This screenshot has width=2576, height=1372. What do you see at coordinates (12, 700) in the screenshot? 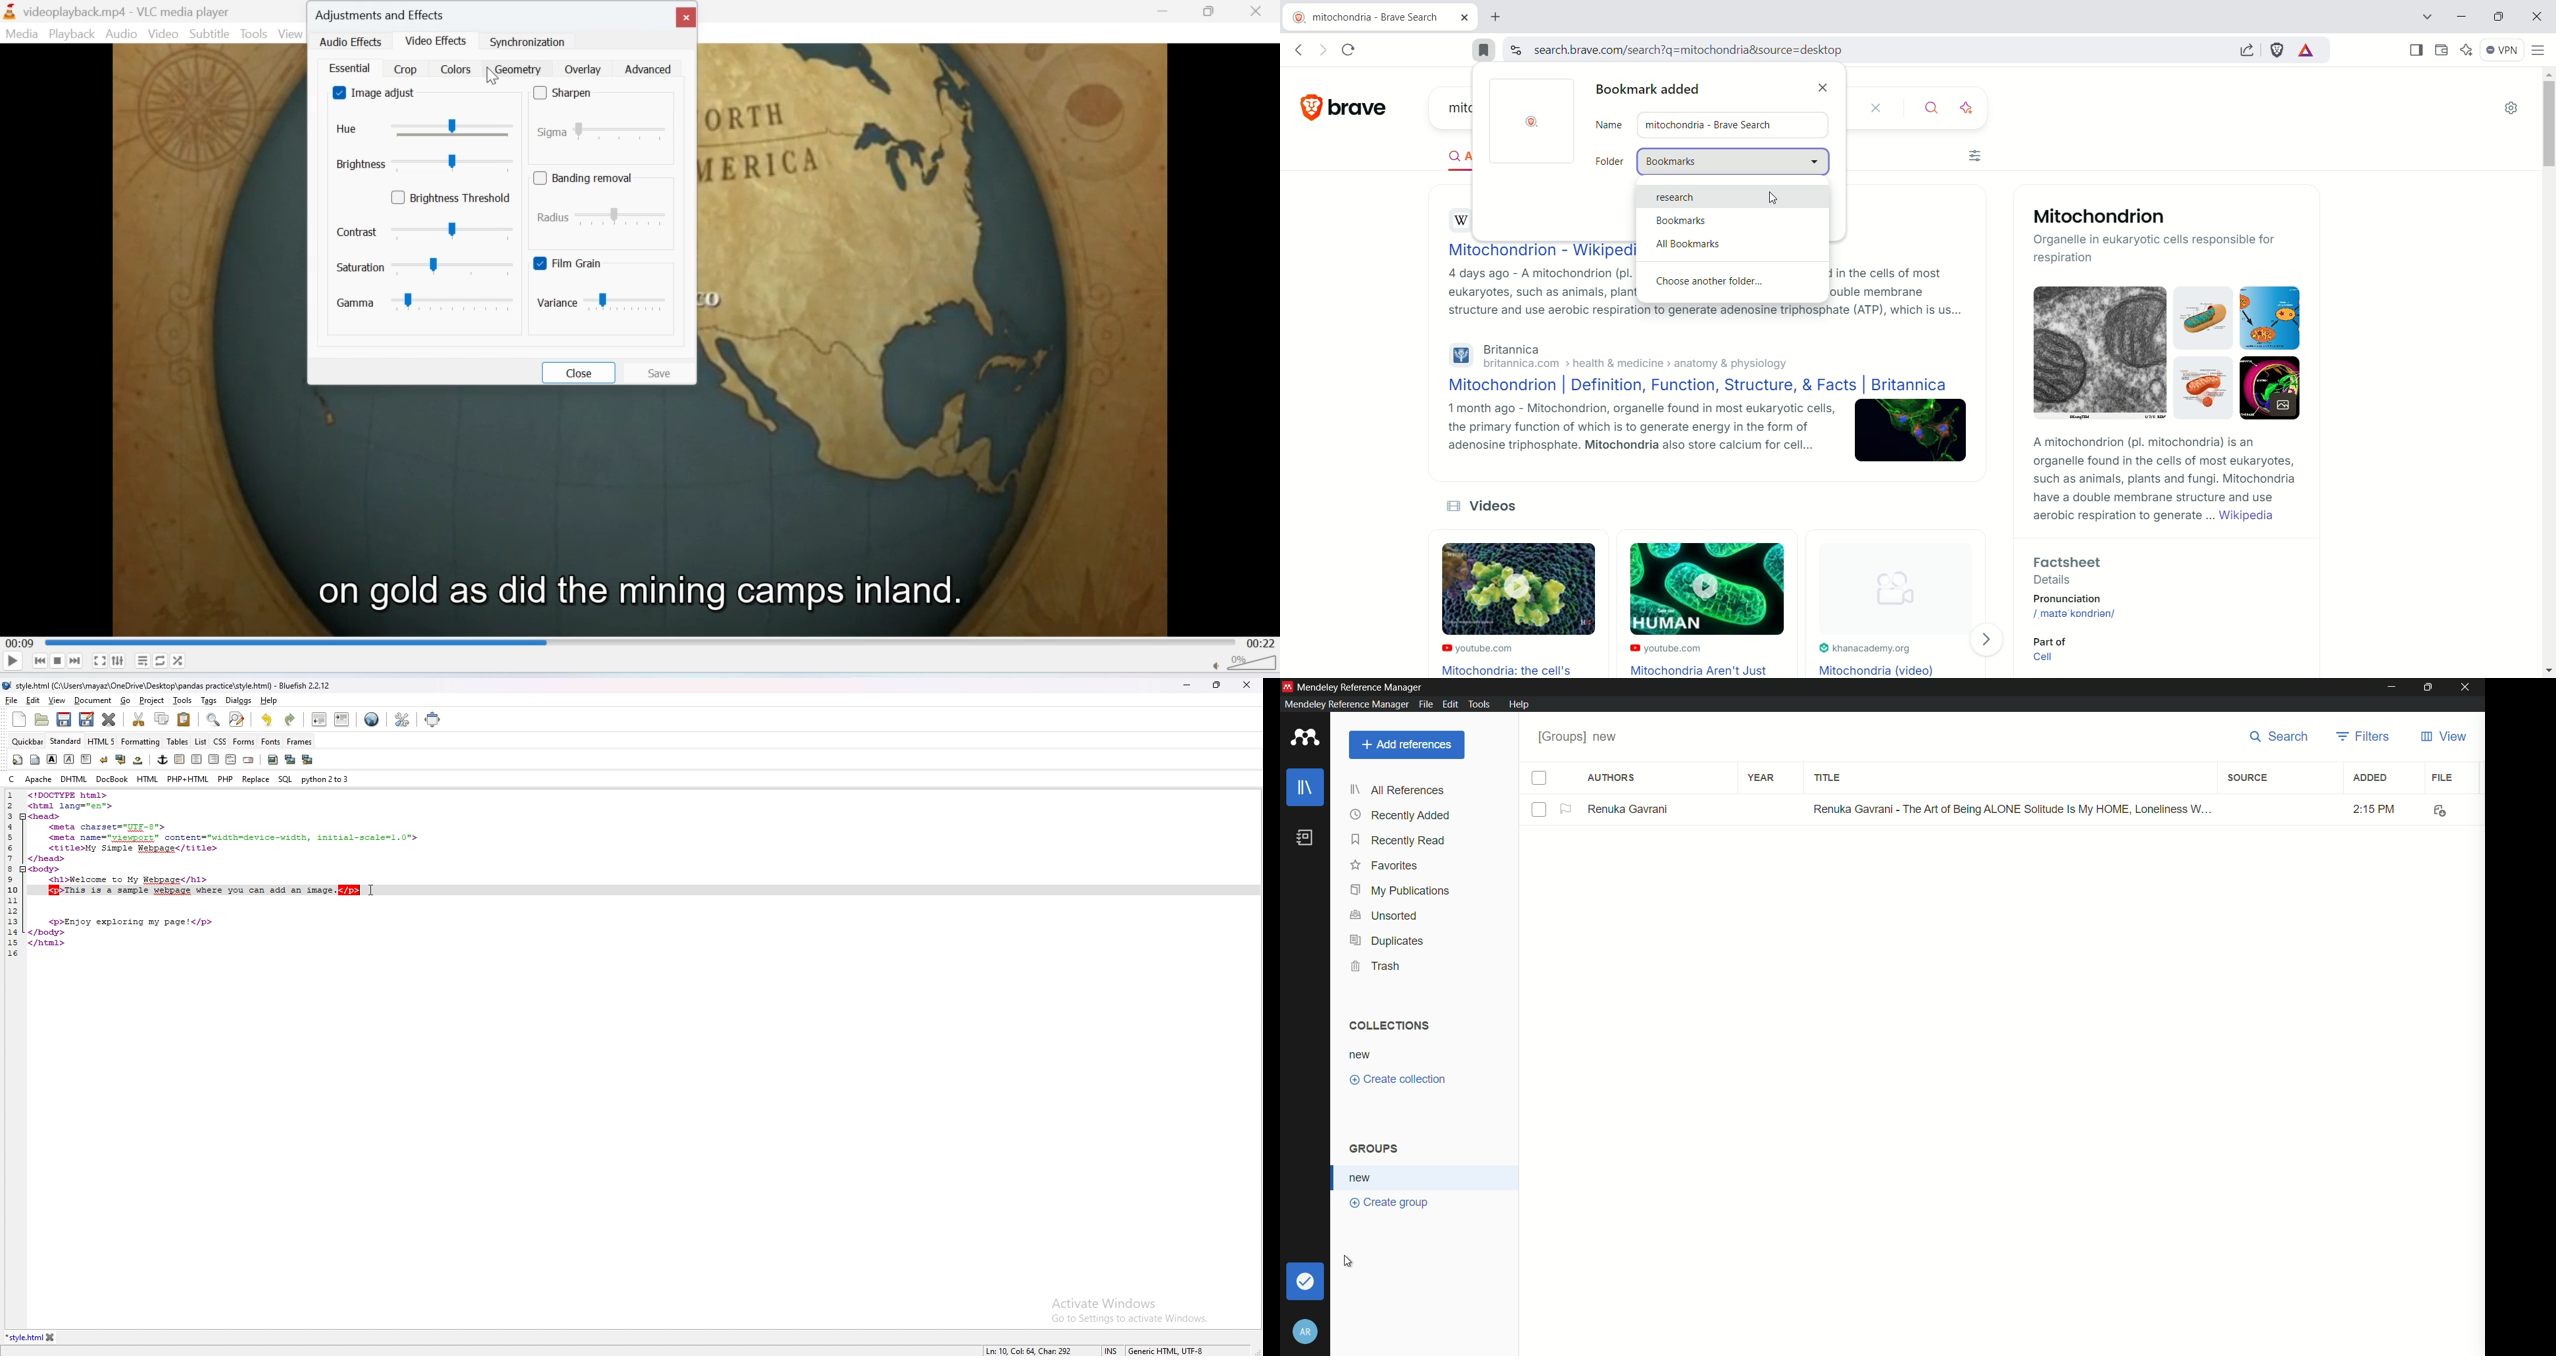
I see `file` at bounding box center [12, 700].